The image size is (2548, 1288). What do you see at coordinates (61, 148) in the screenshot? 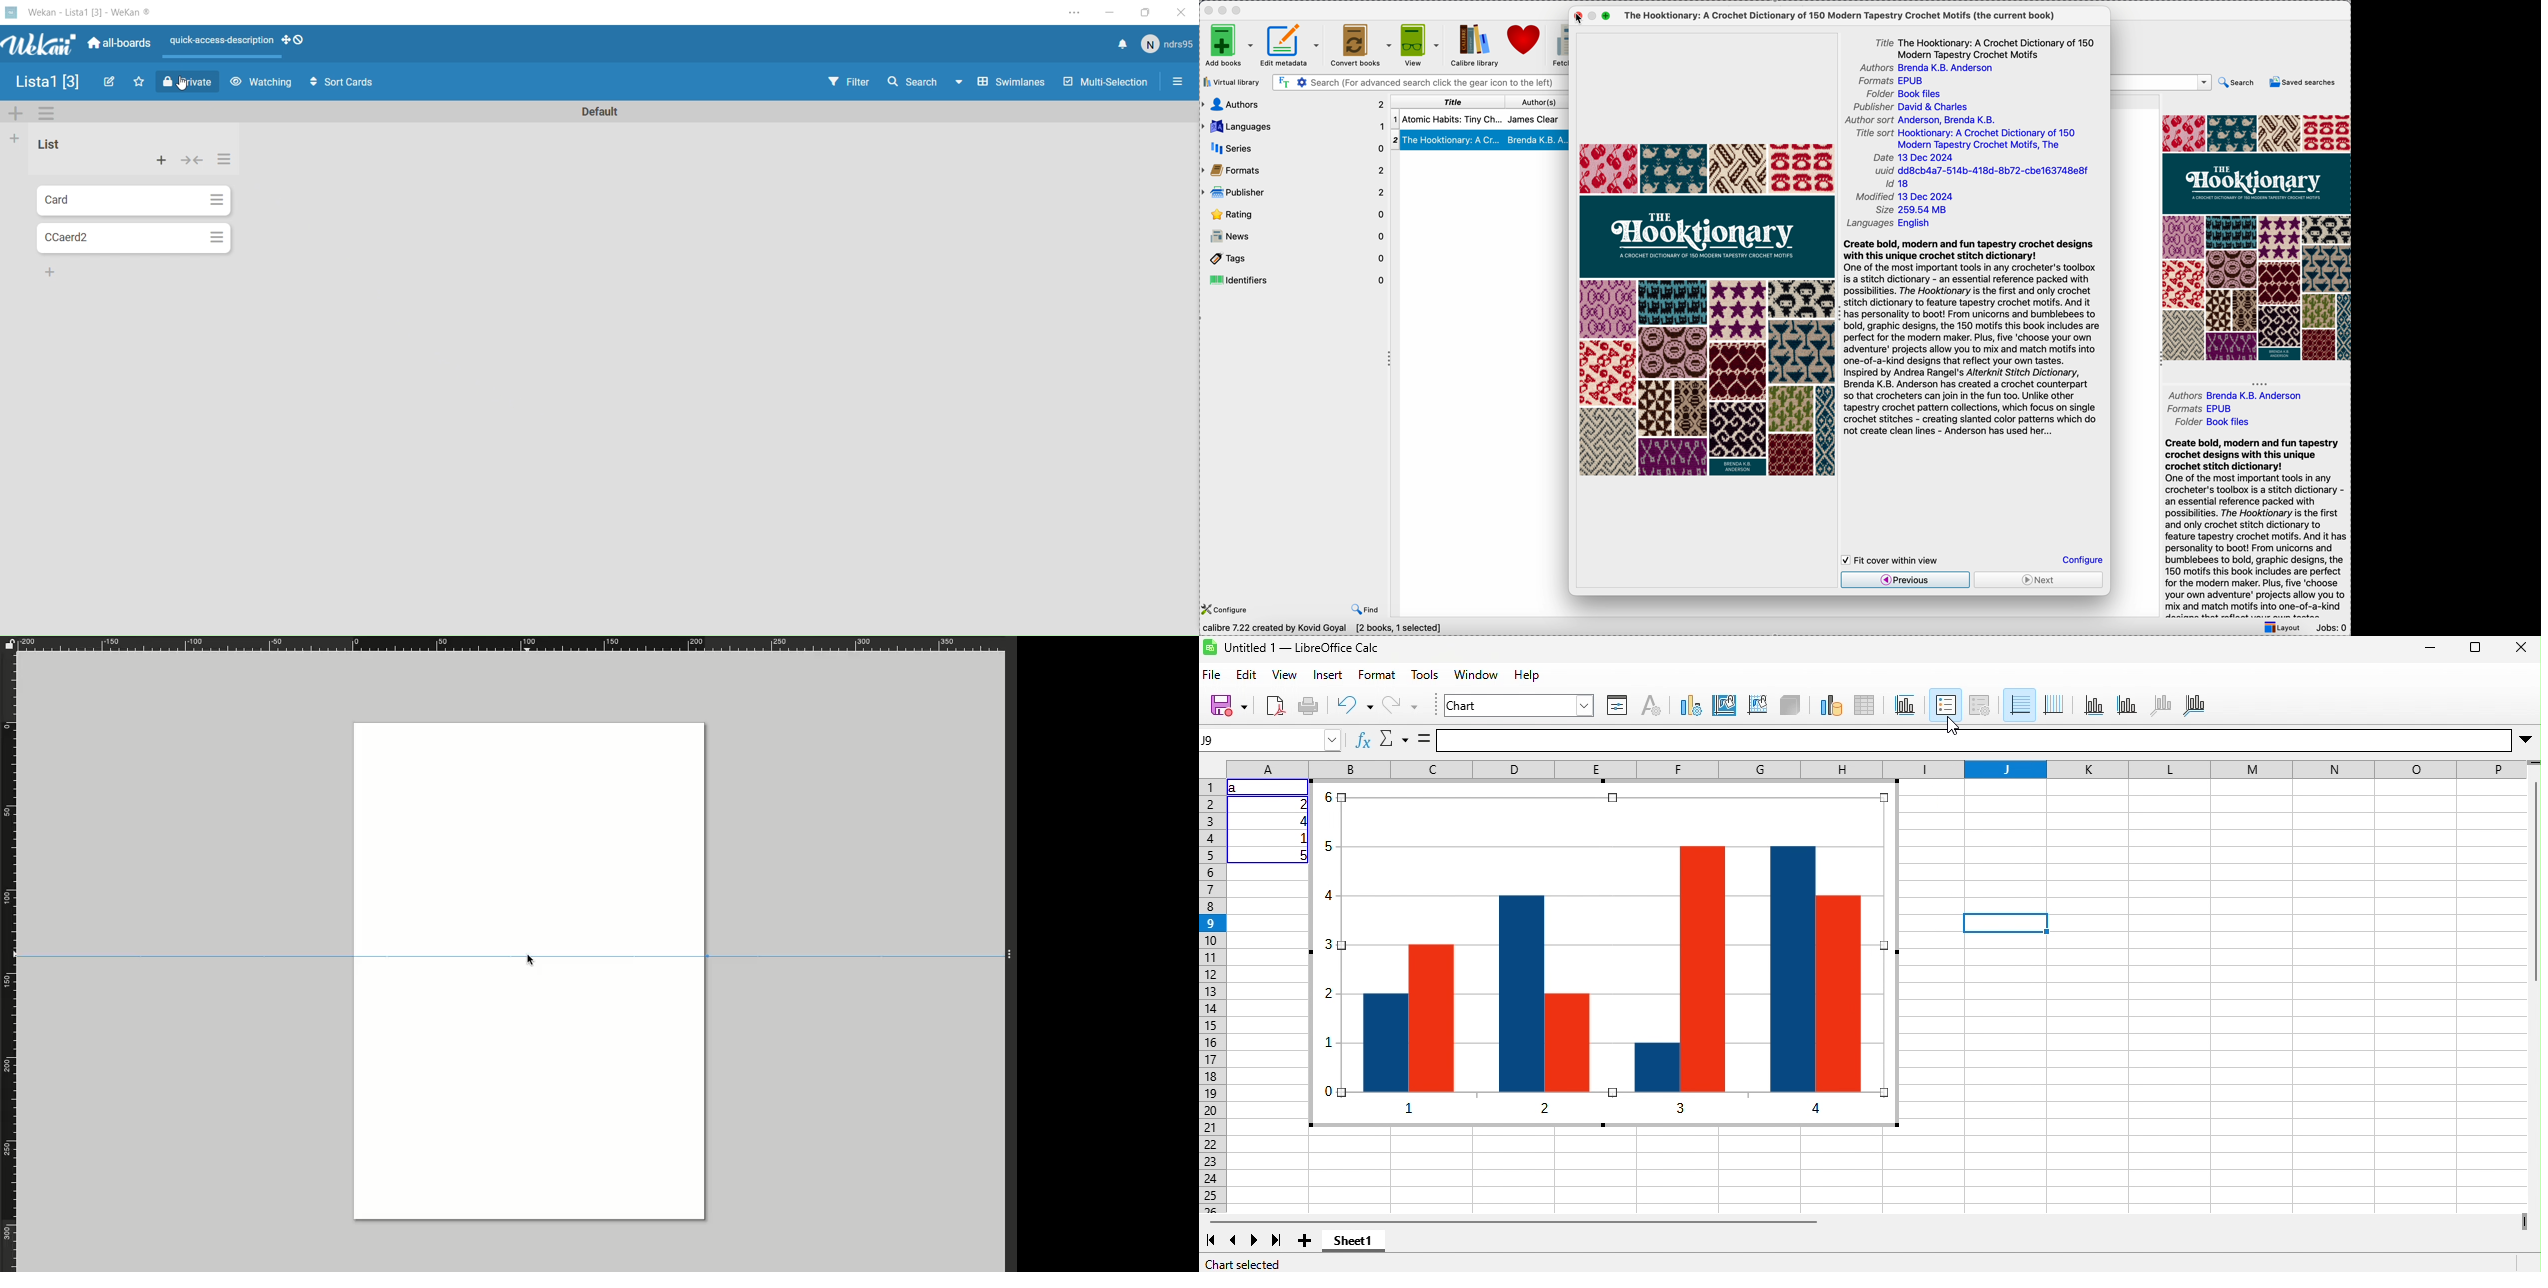
I see `List` at bounding box center [61, 148].